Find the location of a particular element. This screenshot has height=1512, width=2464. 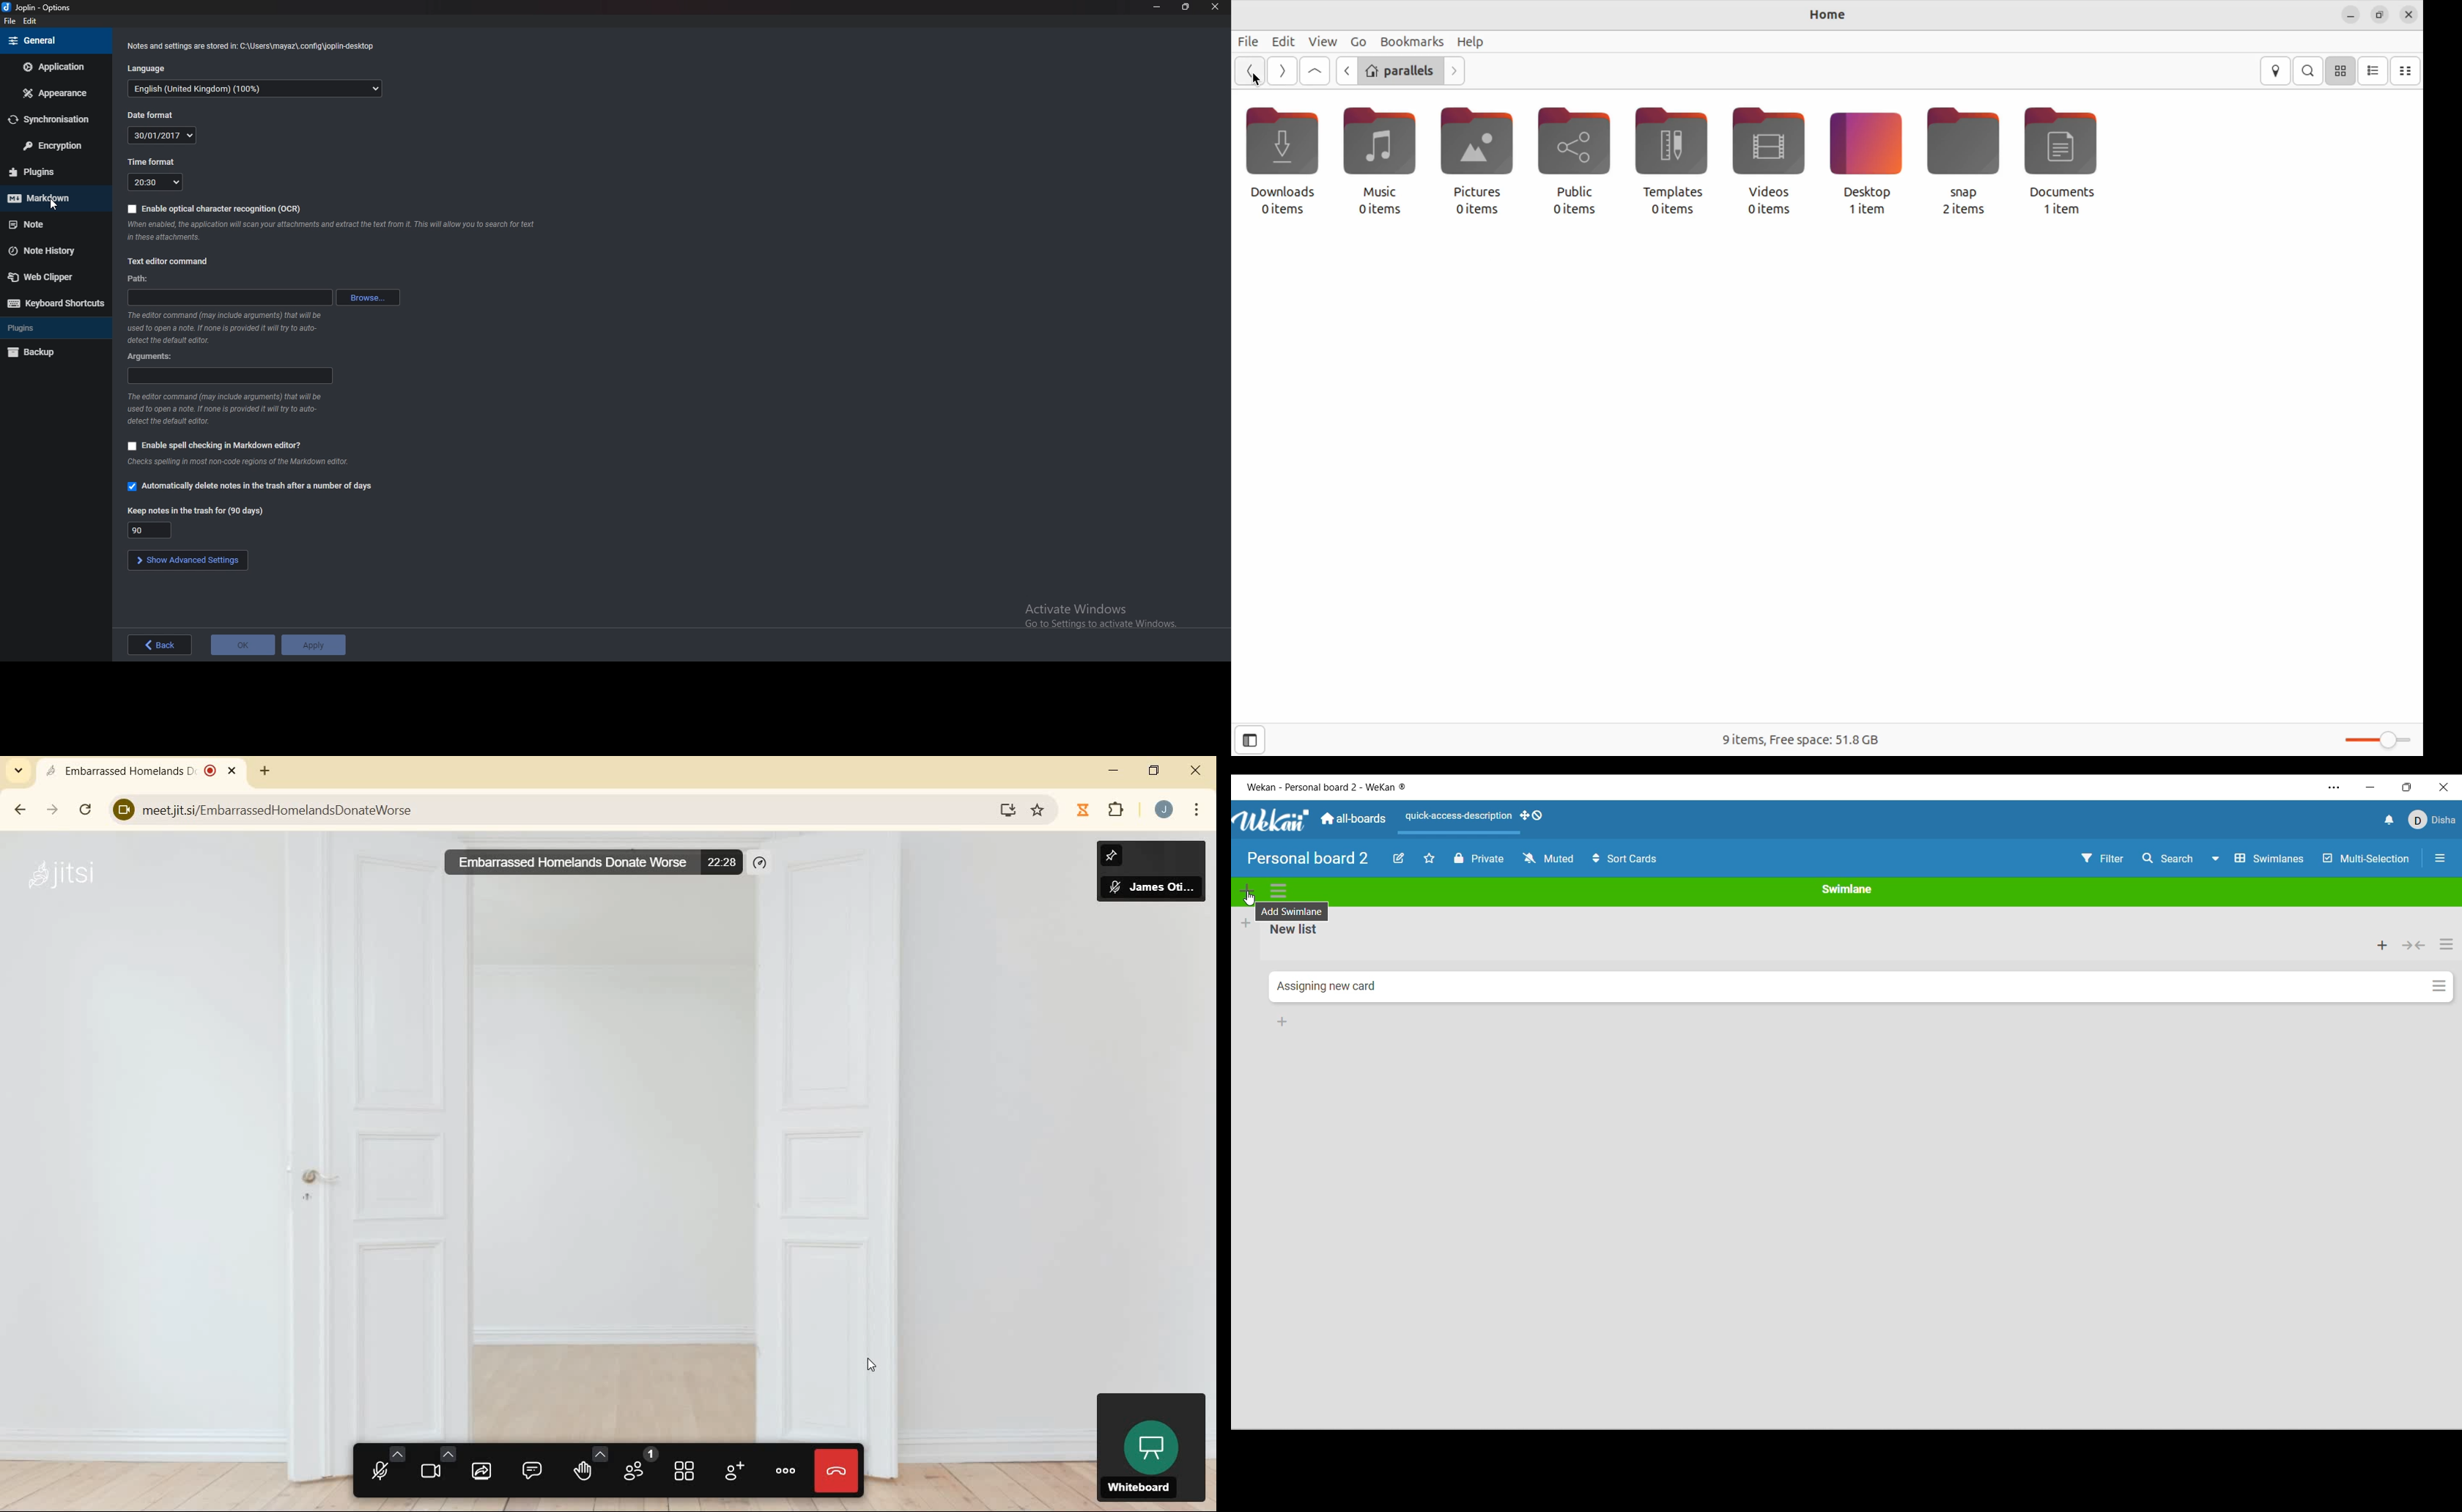

Automatically delete notes is located at coordinates (250, 486).